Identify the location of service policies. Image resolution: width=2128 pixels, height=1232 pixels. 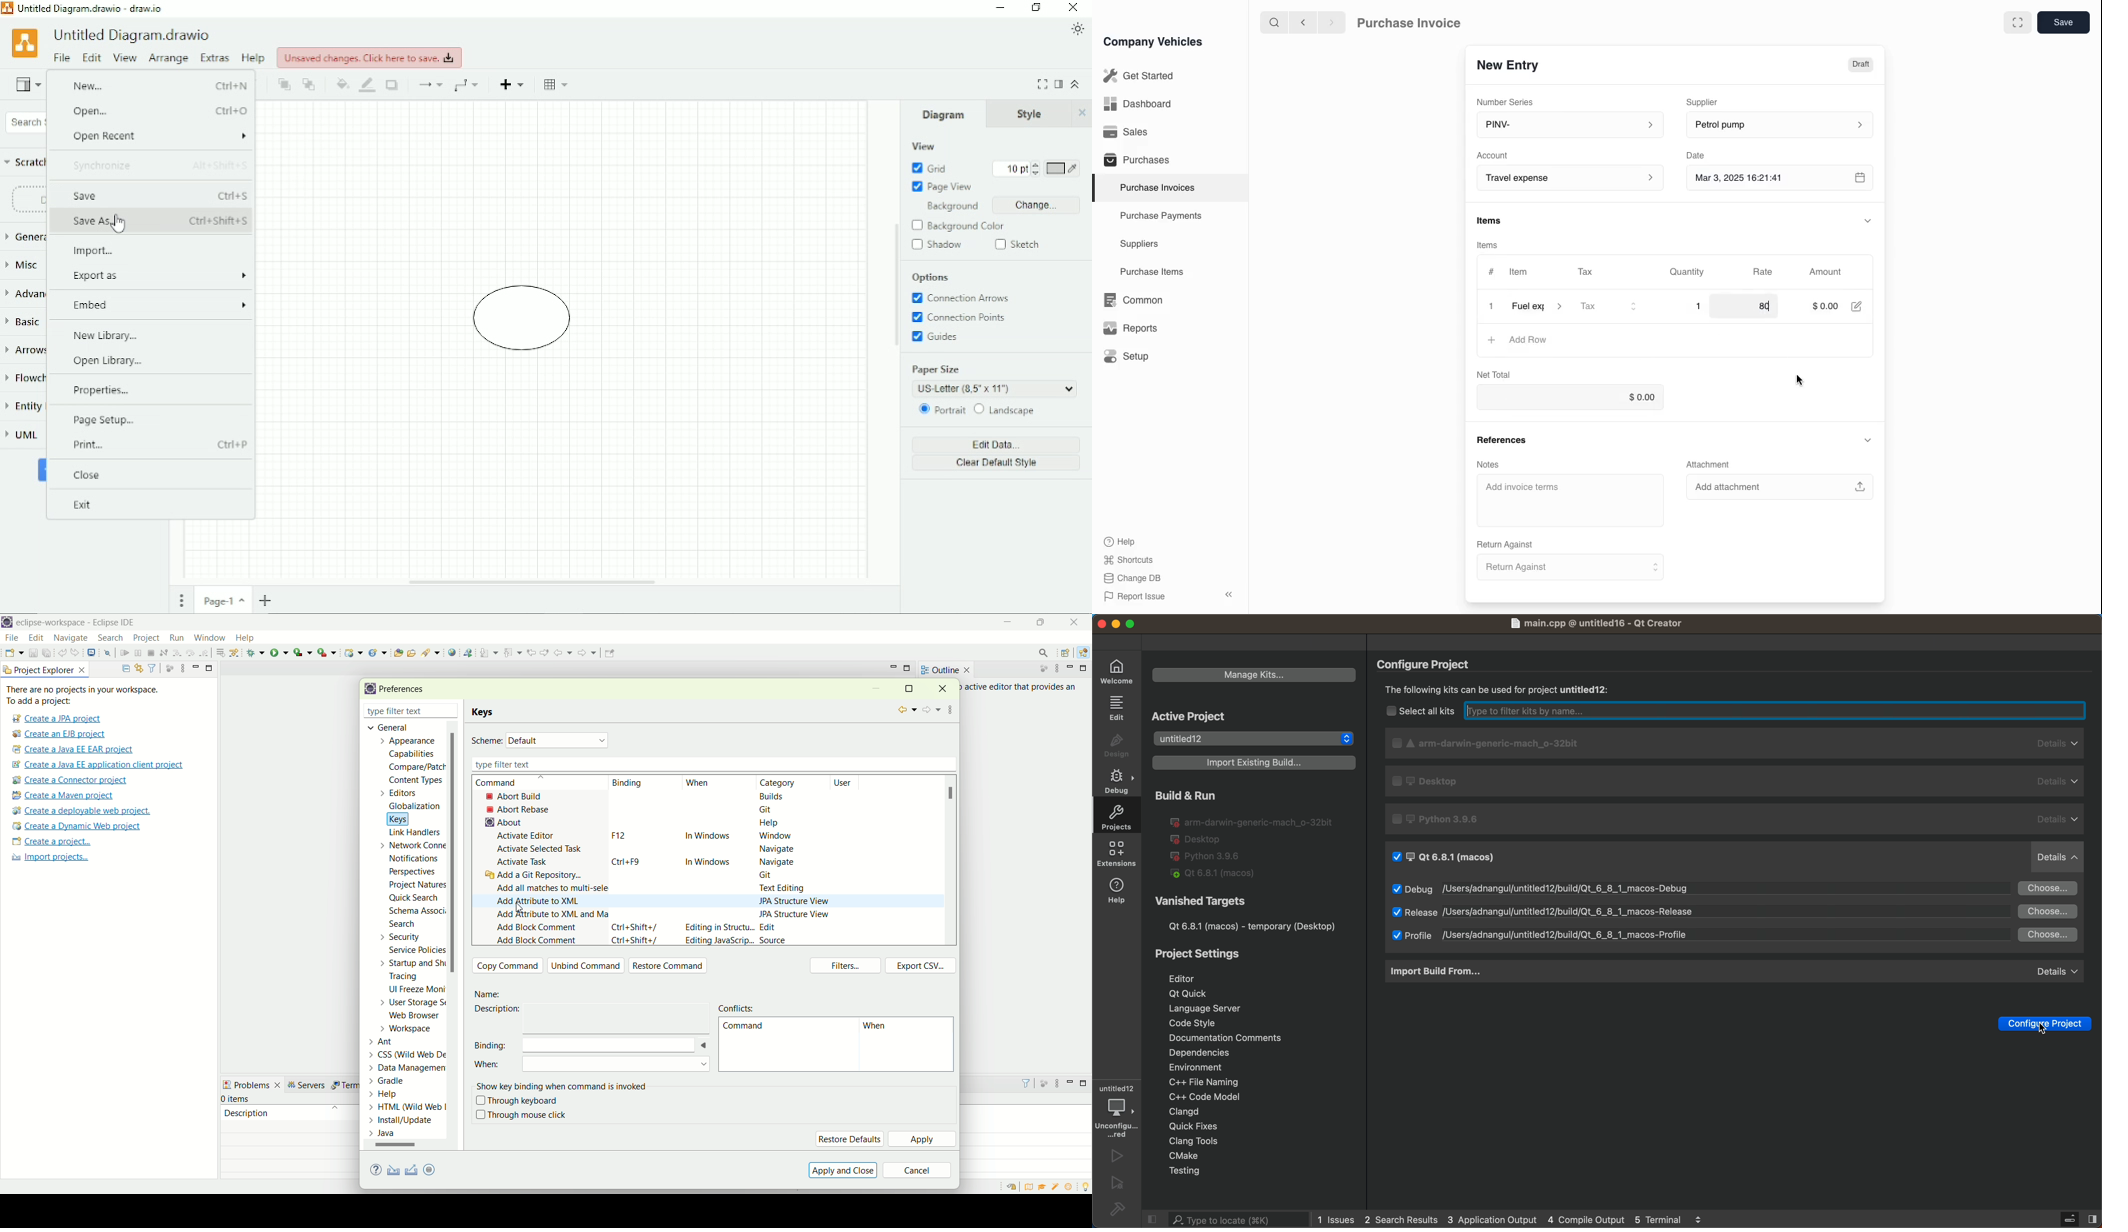
(416, 950).